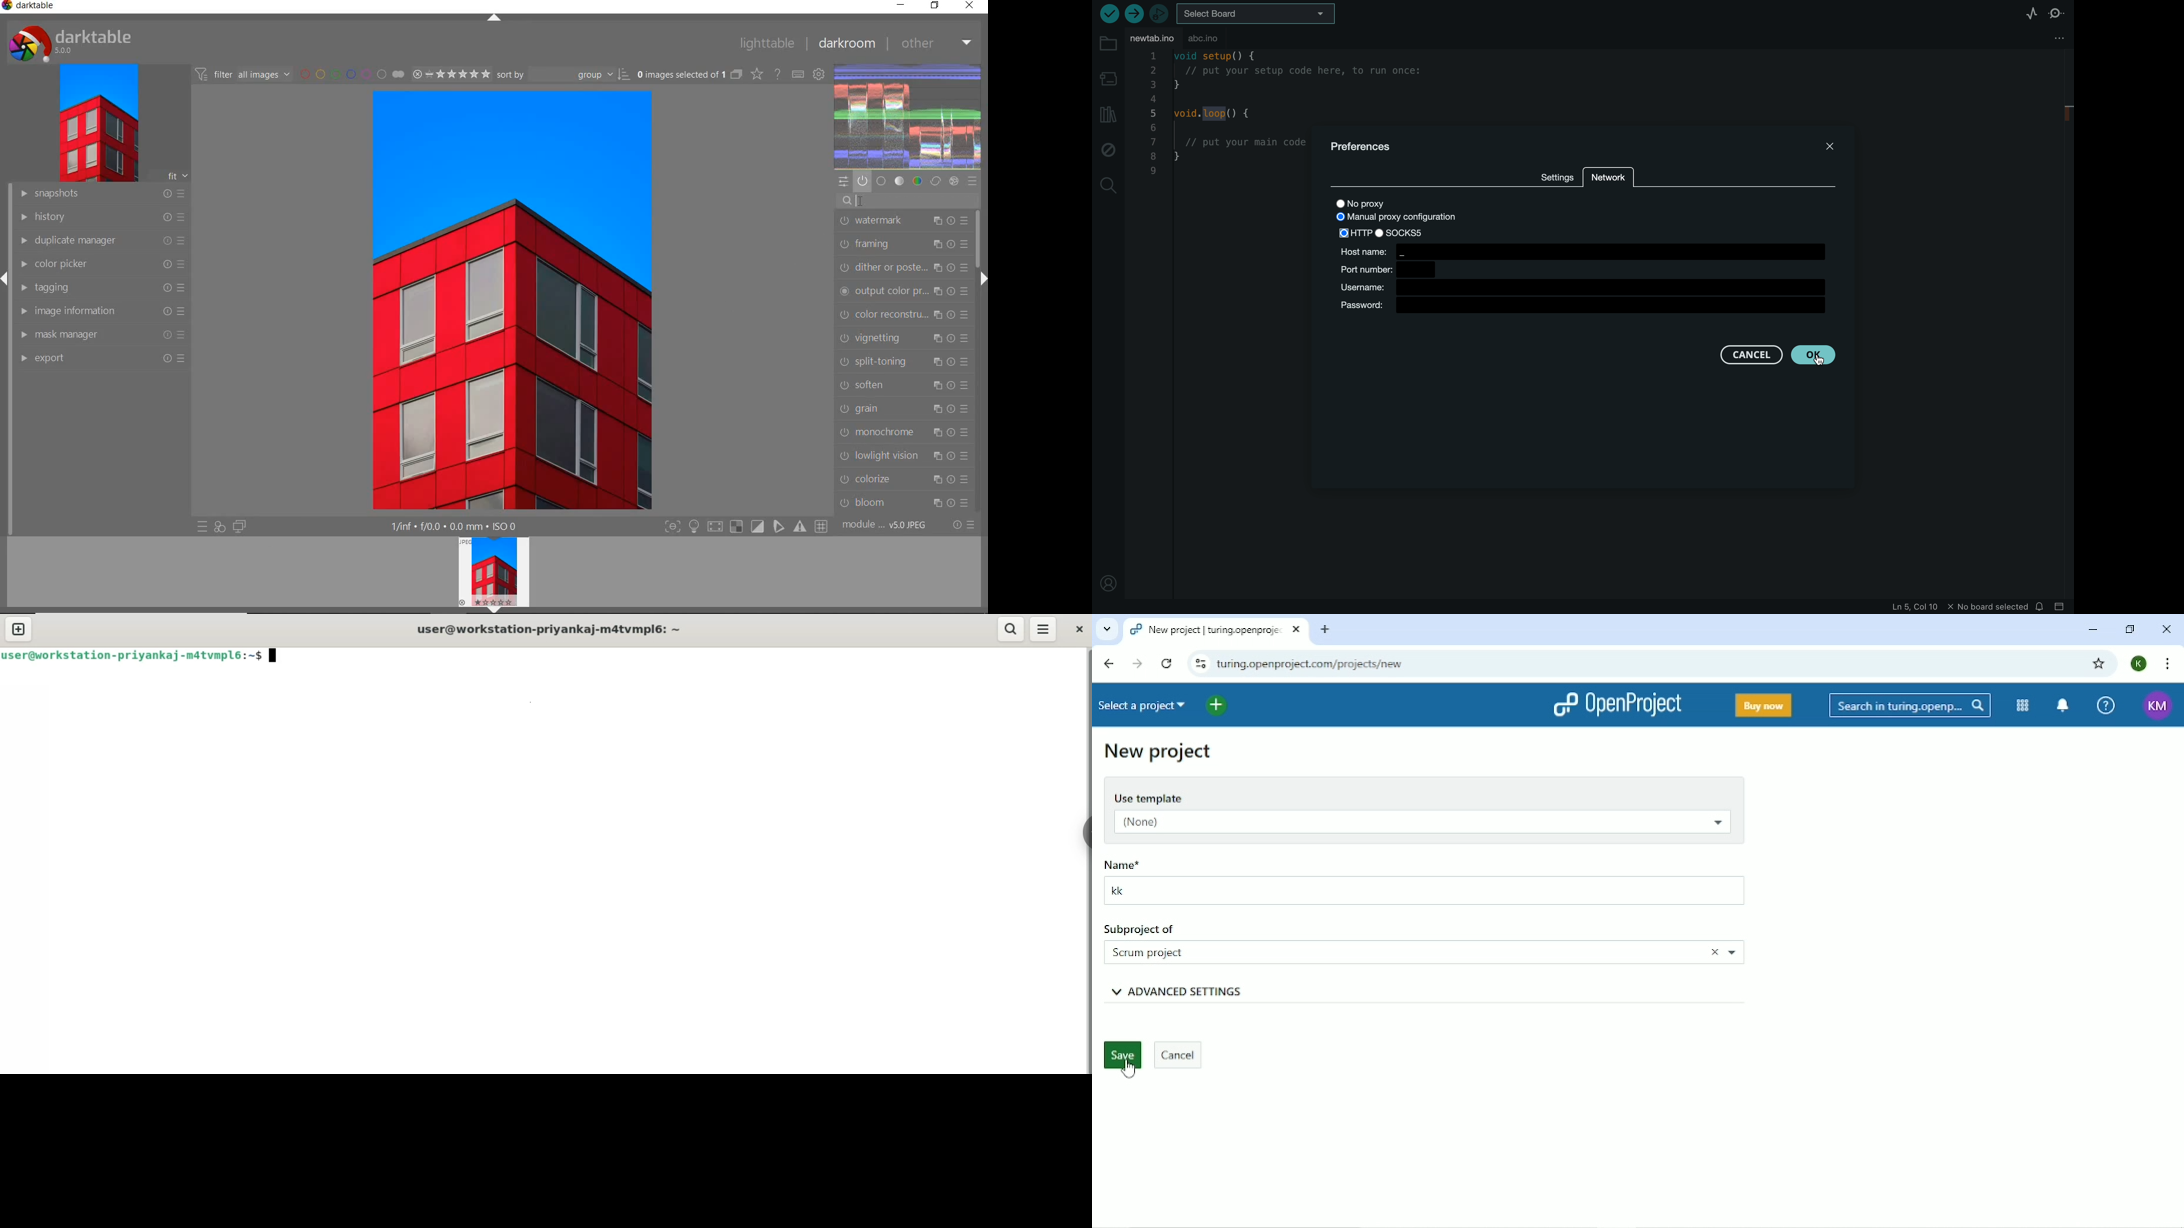 This screenshot has height=1232, width=2184. I want to click on no proxy, so click(1369, 202).